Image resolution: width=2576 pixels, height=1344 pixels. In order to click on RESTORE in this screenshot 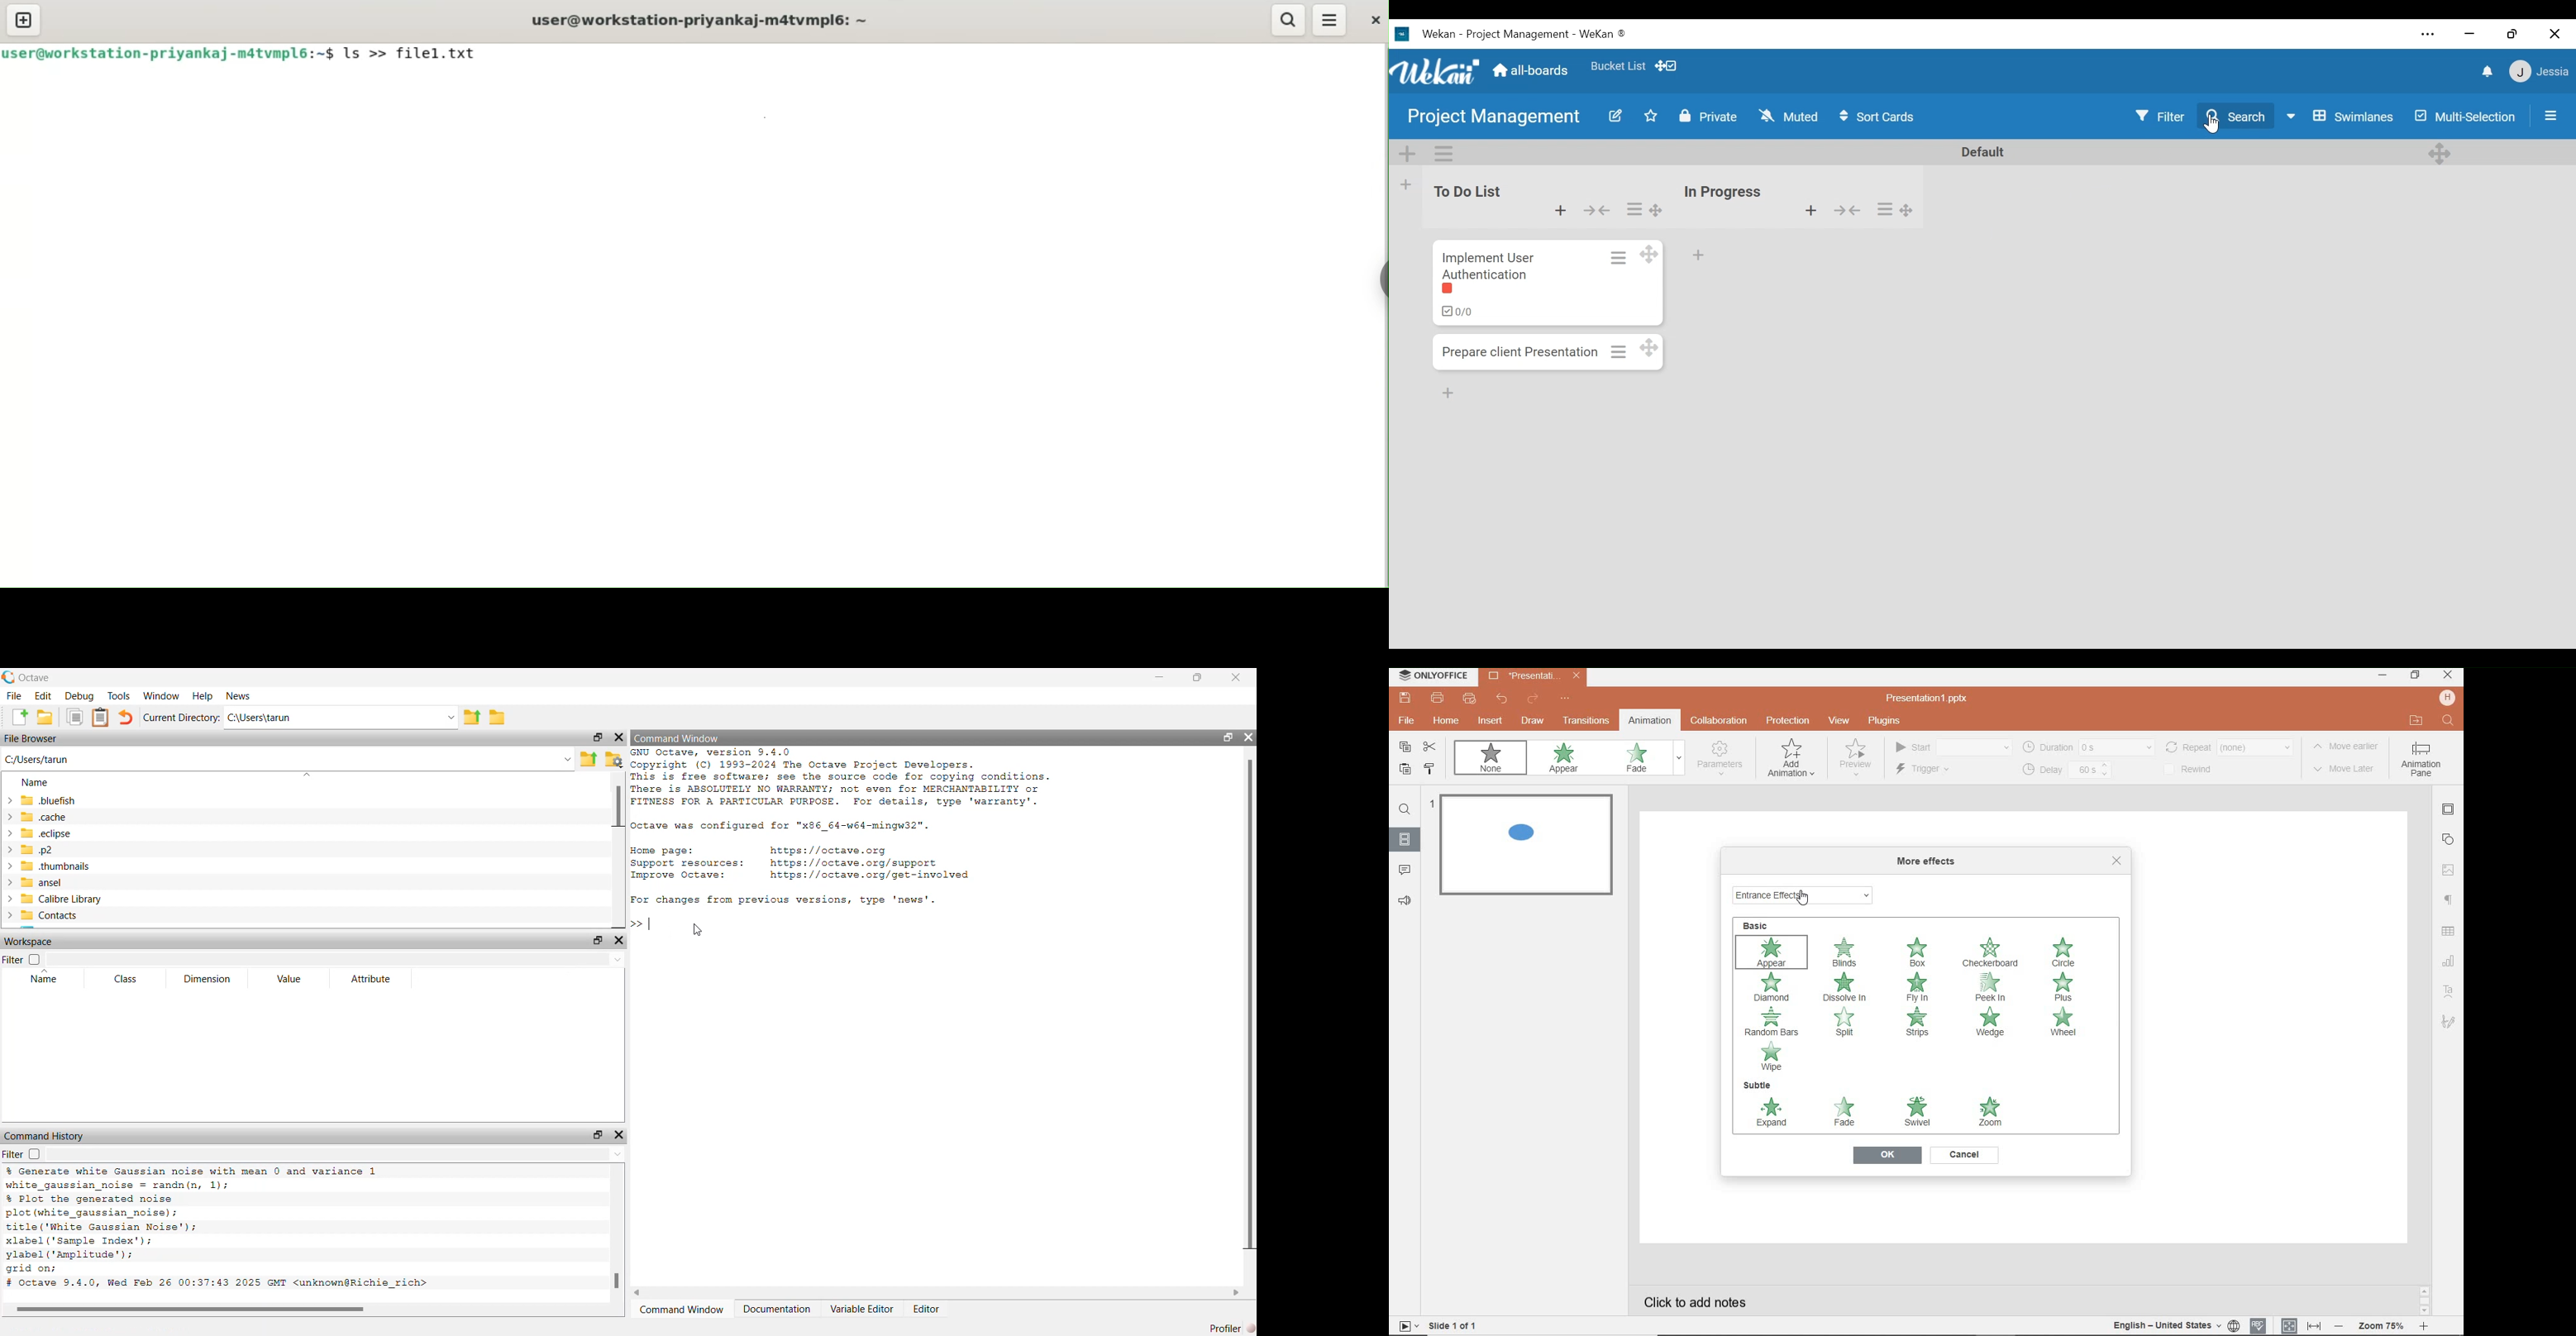, I will do `click(2415, 676)`.